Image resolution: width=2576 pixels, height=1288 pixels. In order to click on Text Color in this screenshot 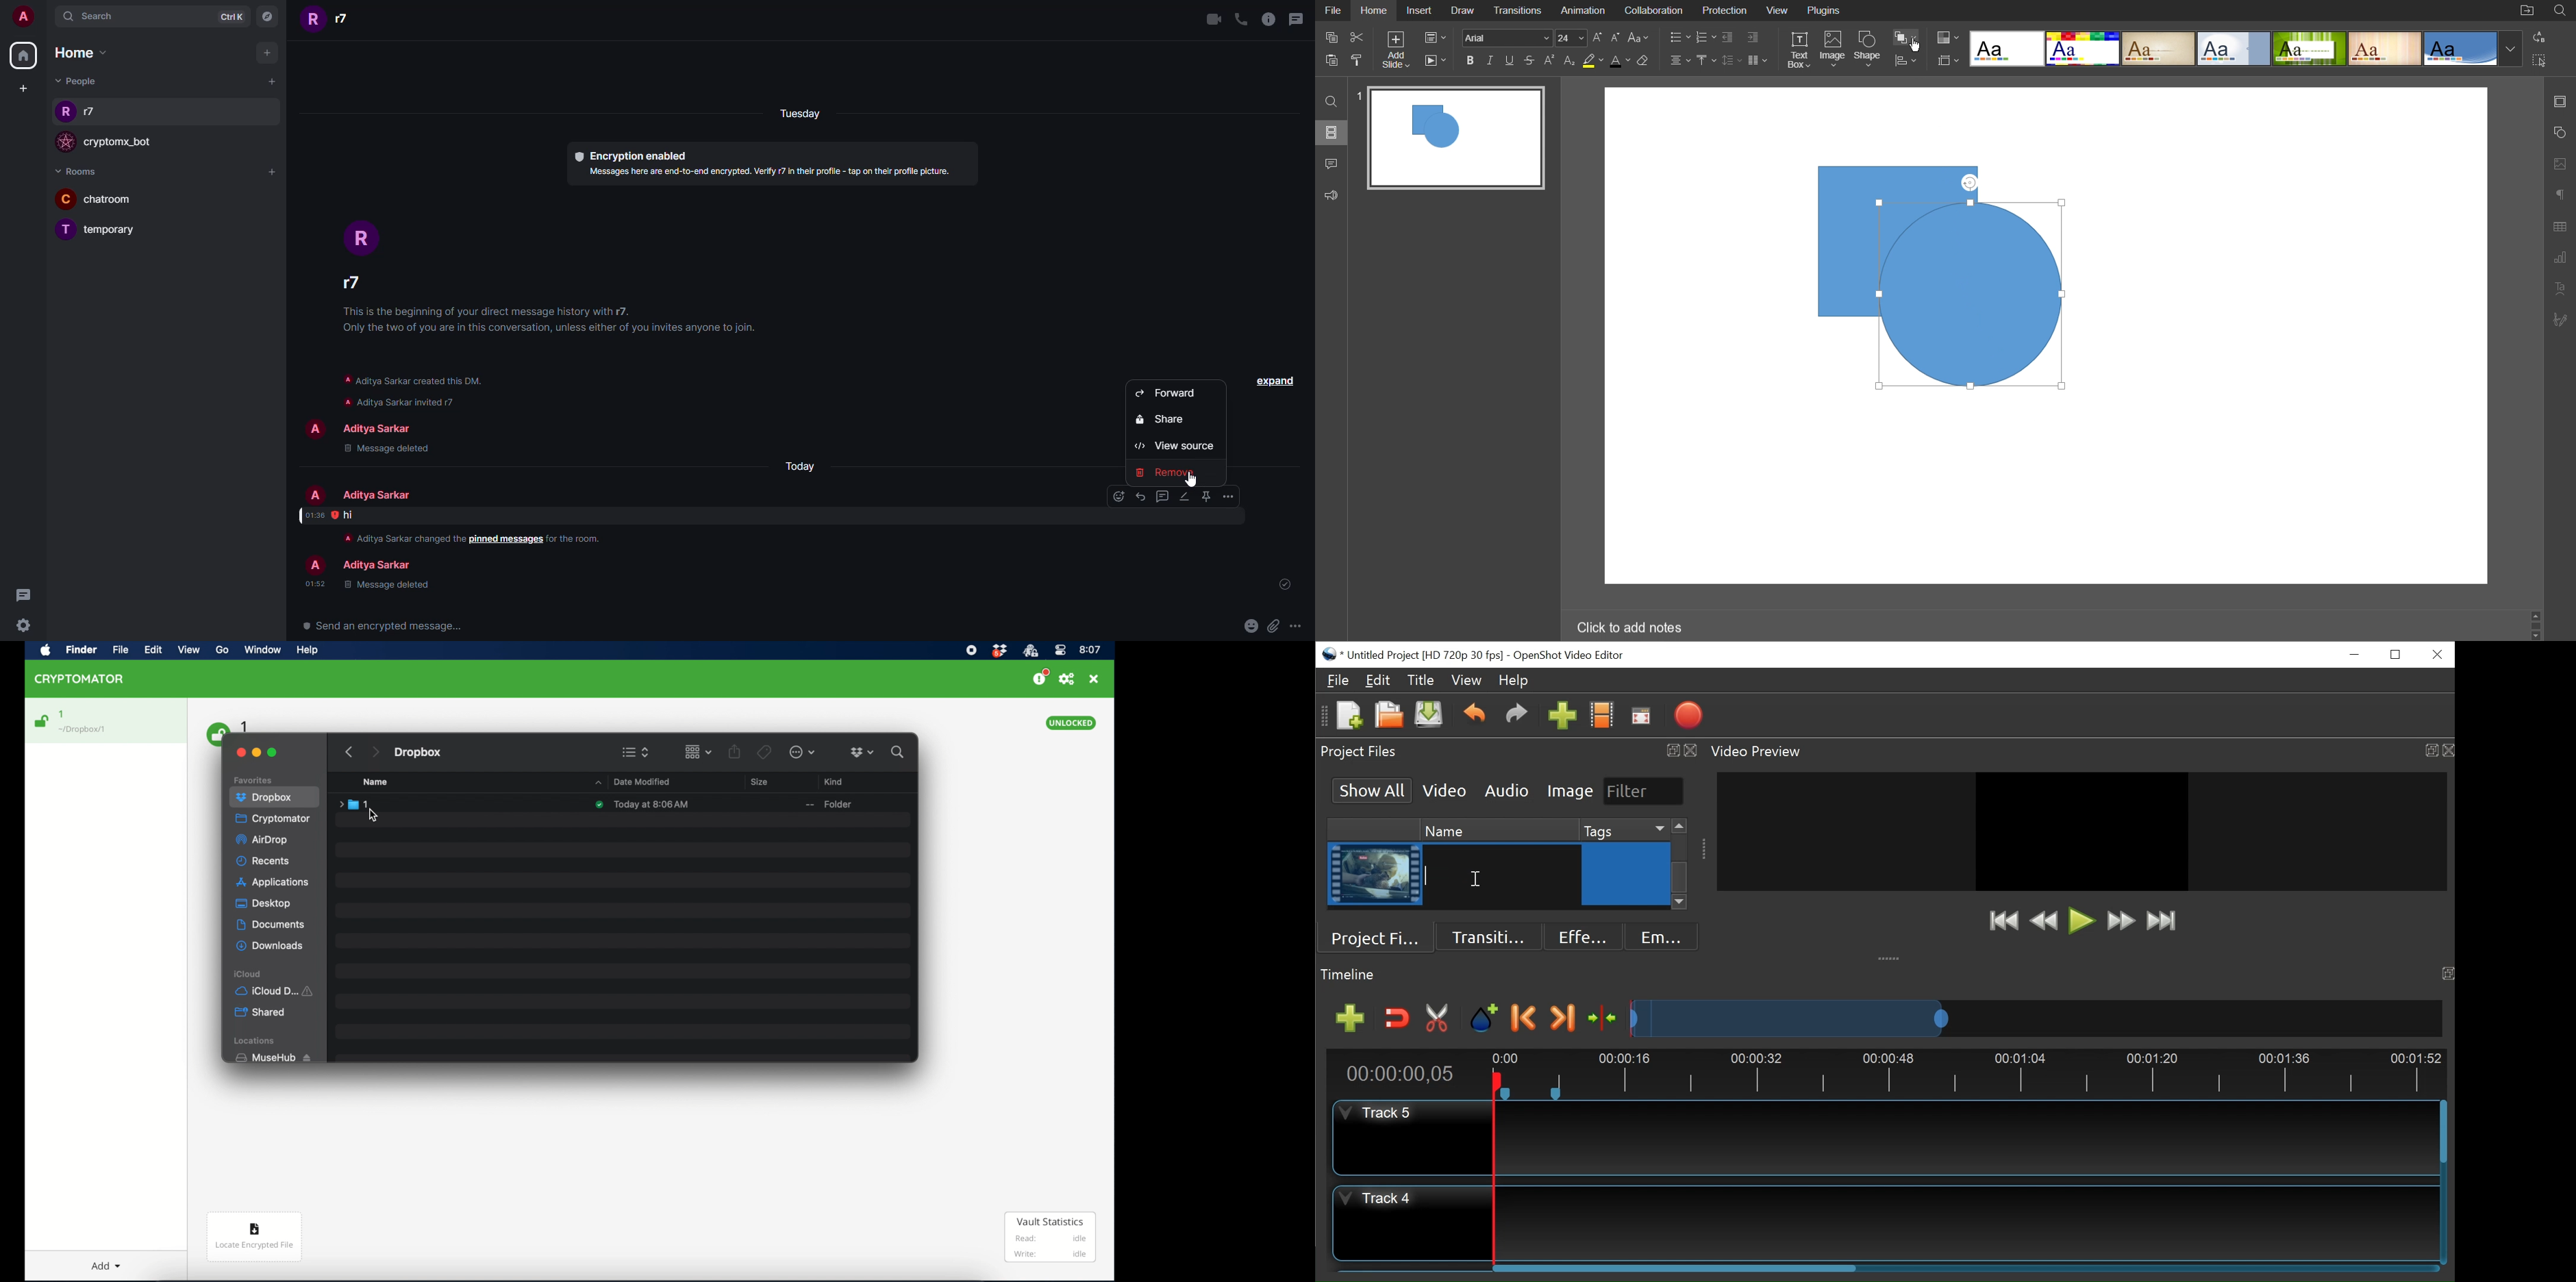, I will do `click(1620, 61)`.